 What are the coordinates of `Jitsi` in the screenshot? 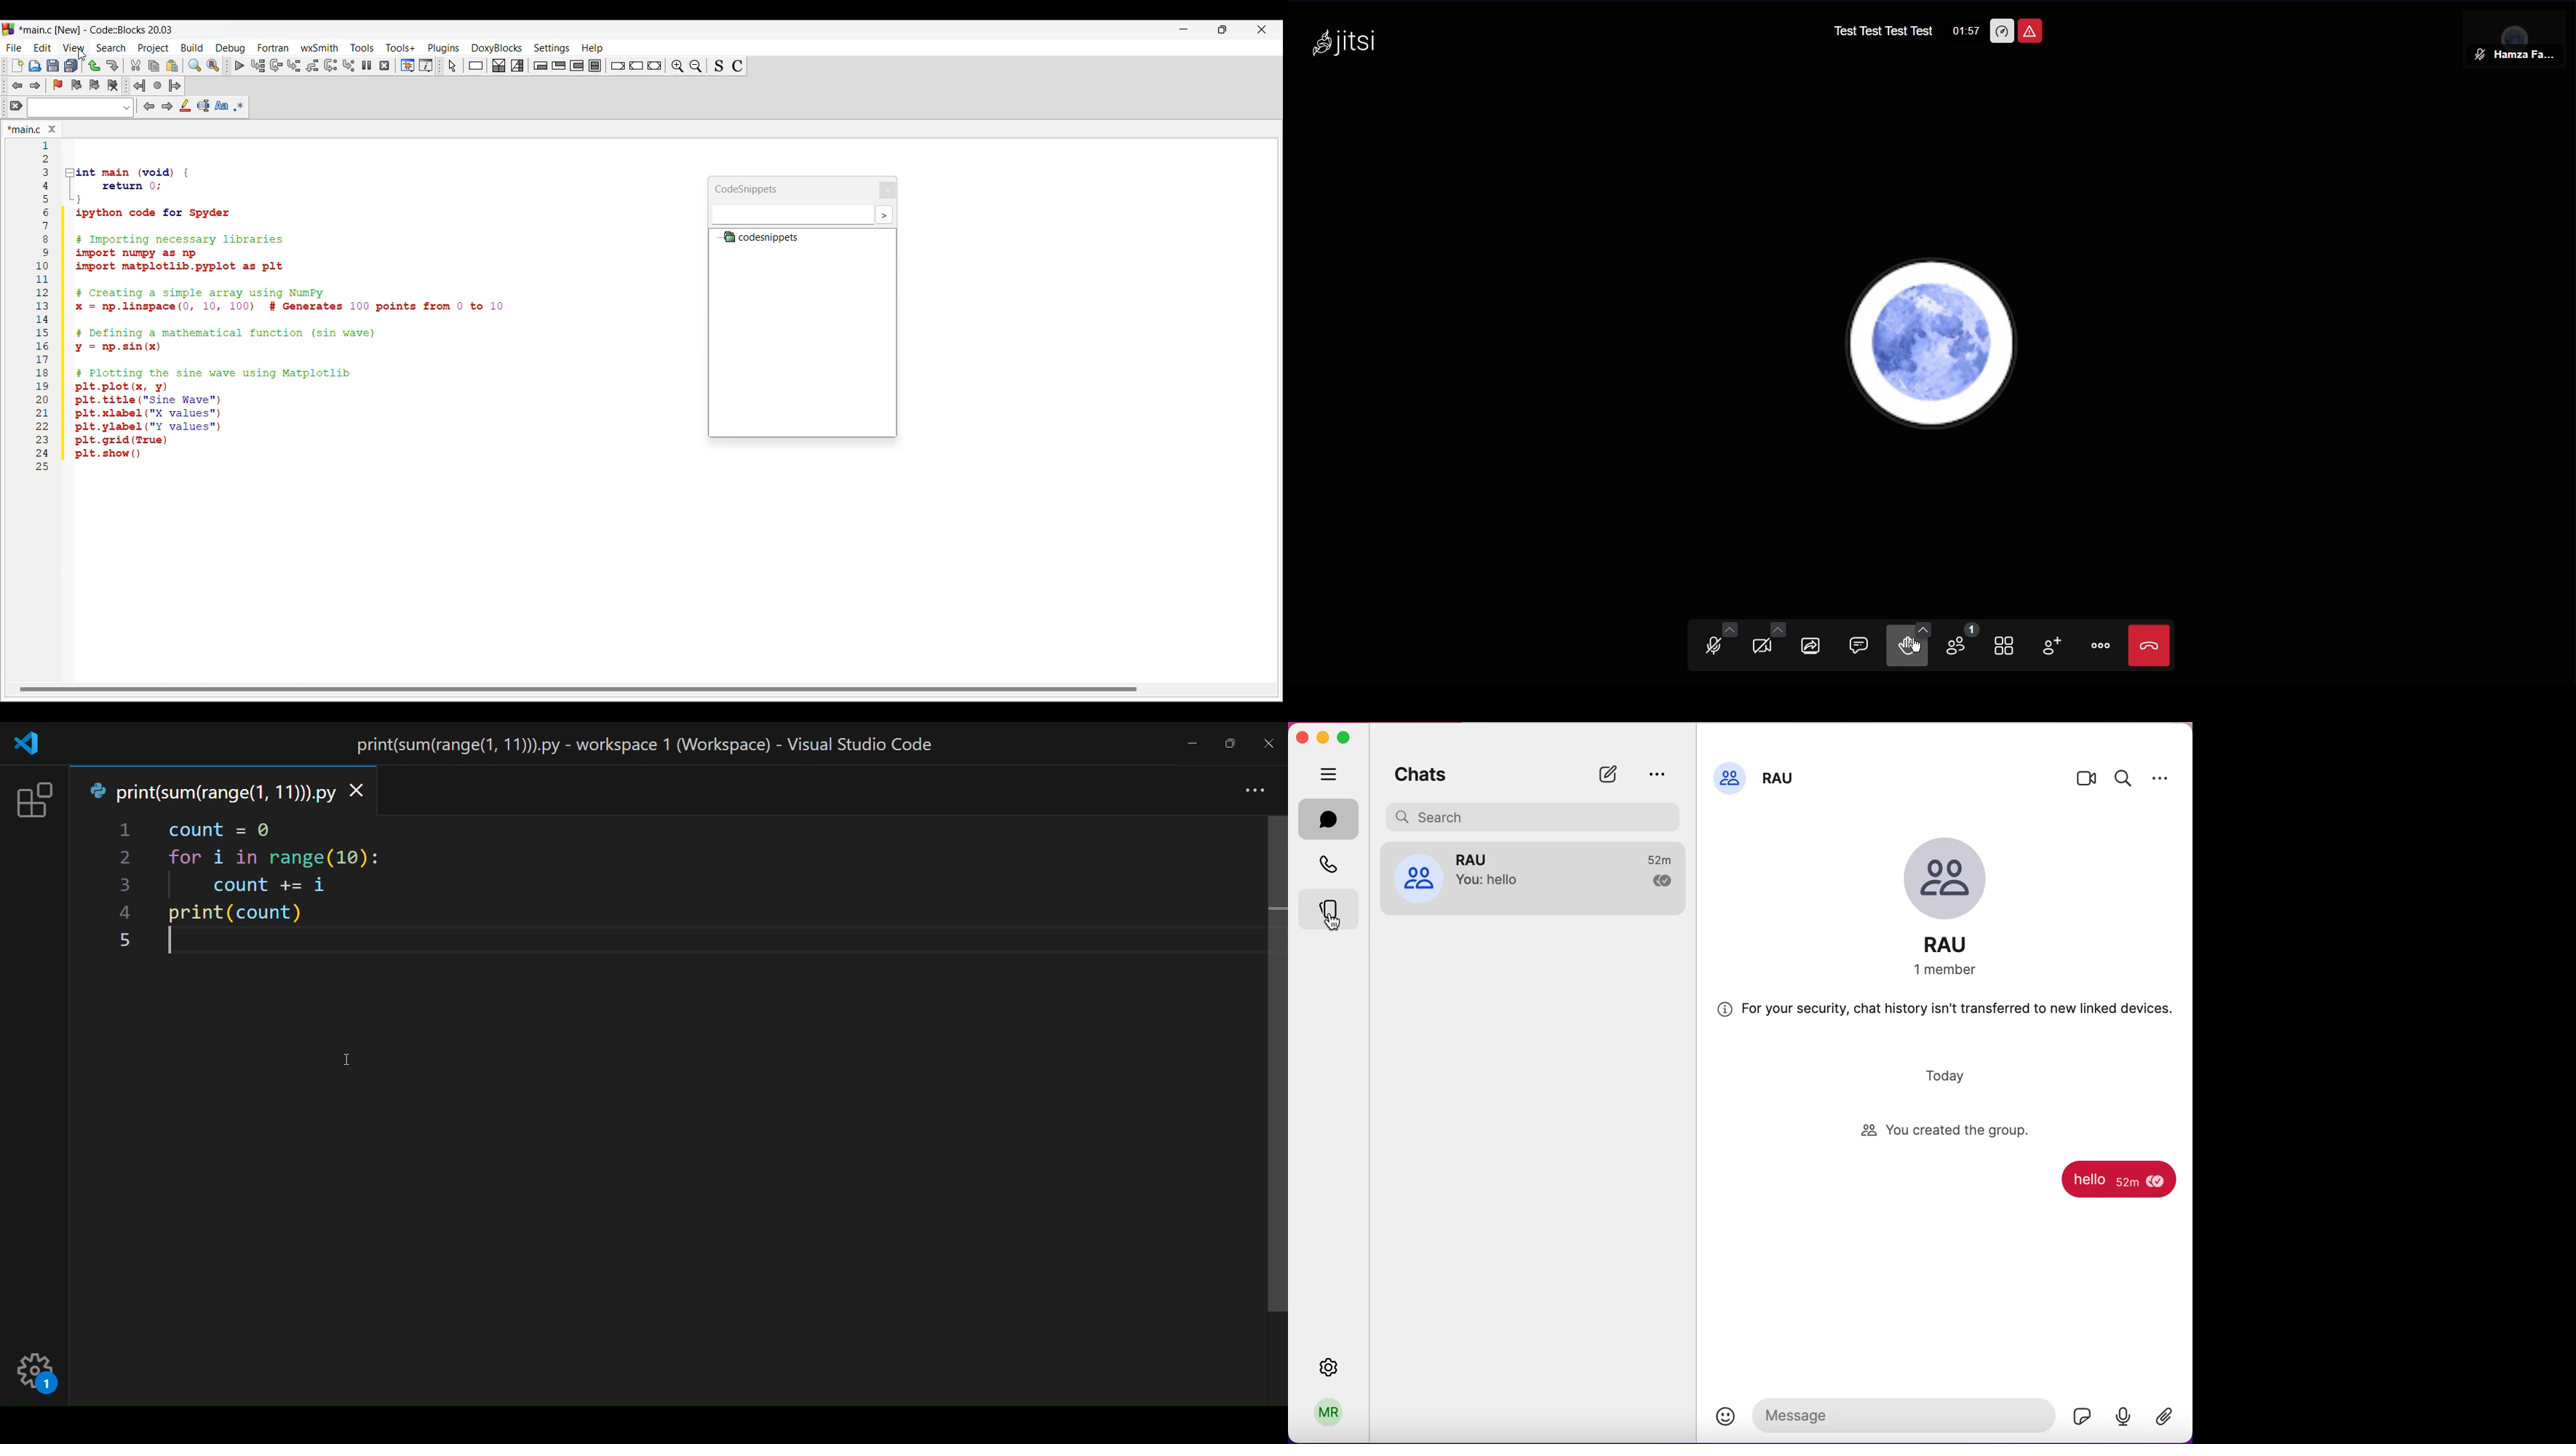 It's located at (1343, 39).